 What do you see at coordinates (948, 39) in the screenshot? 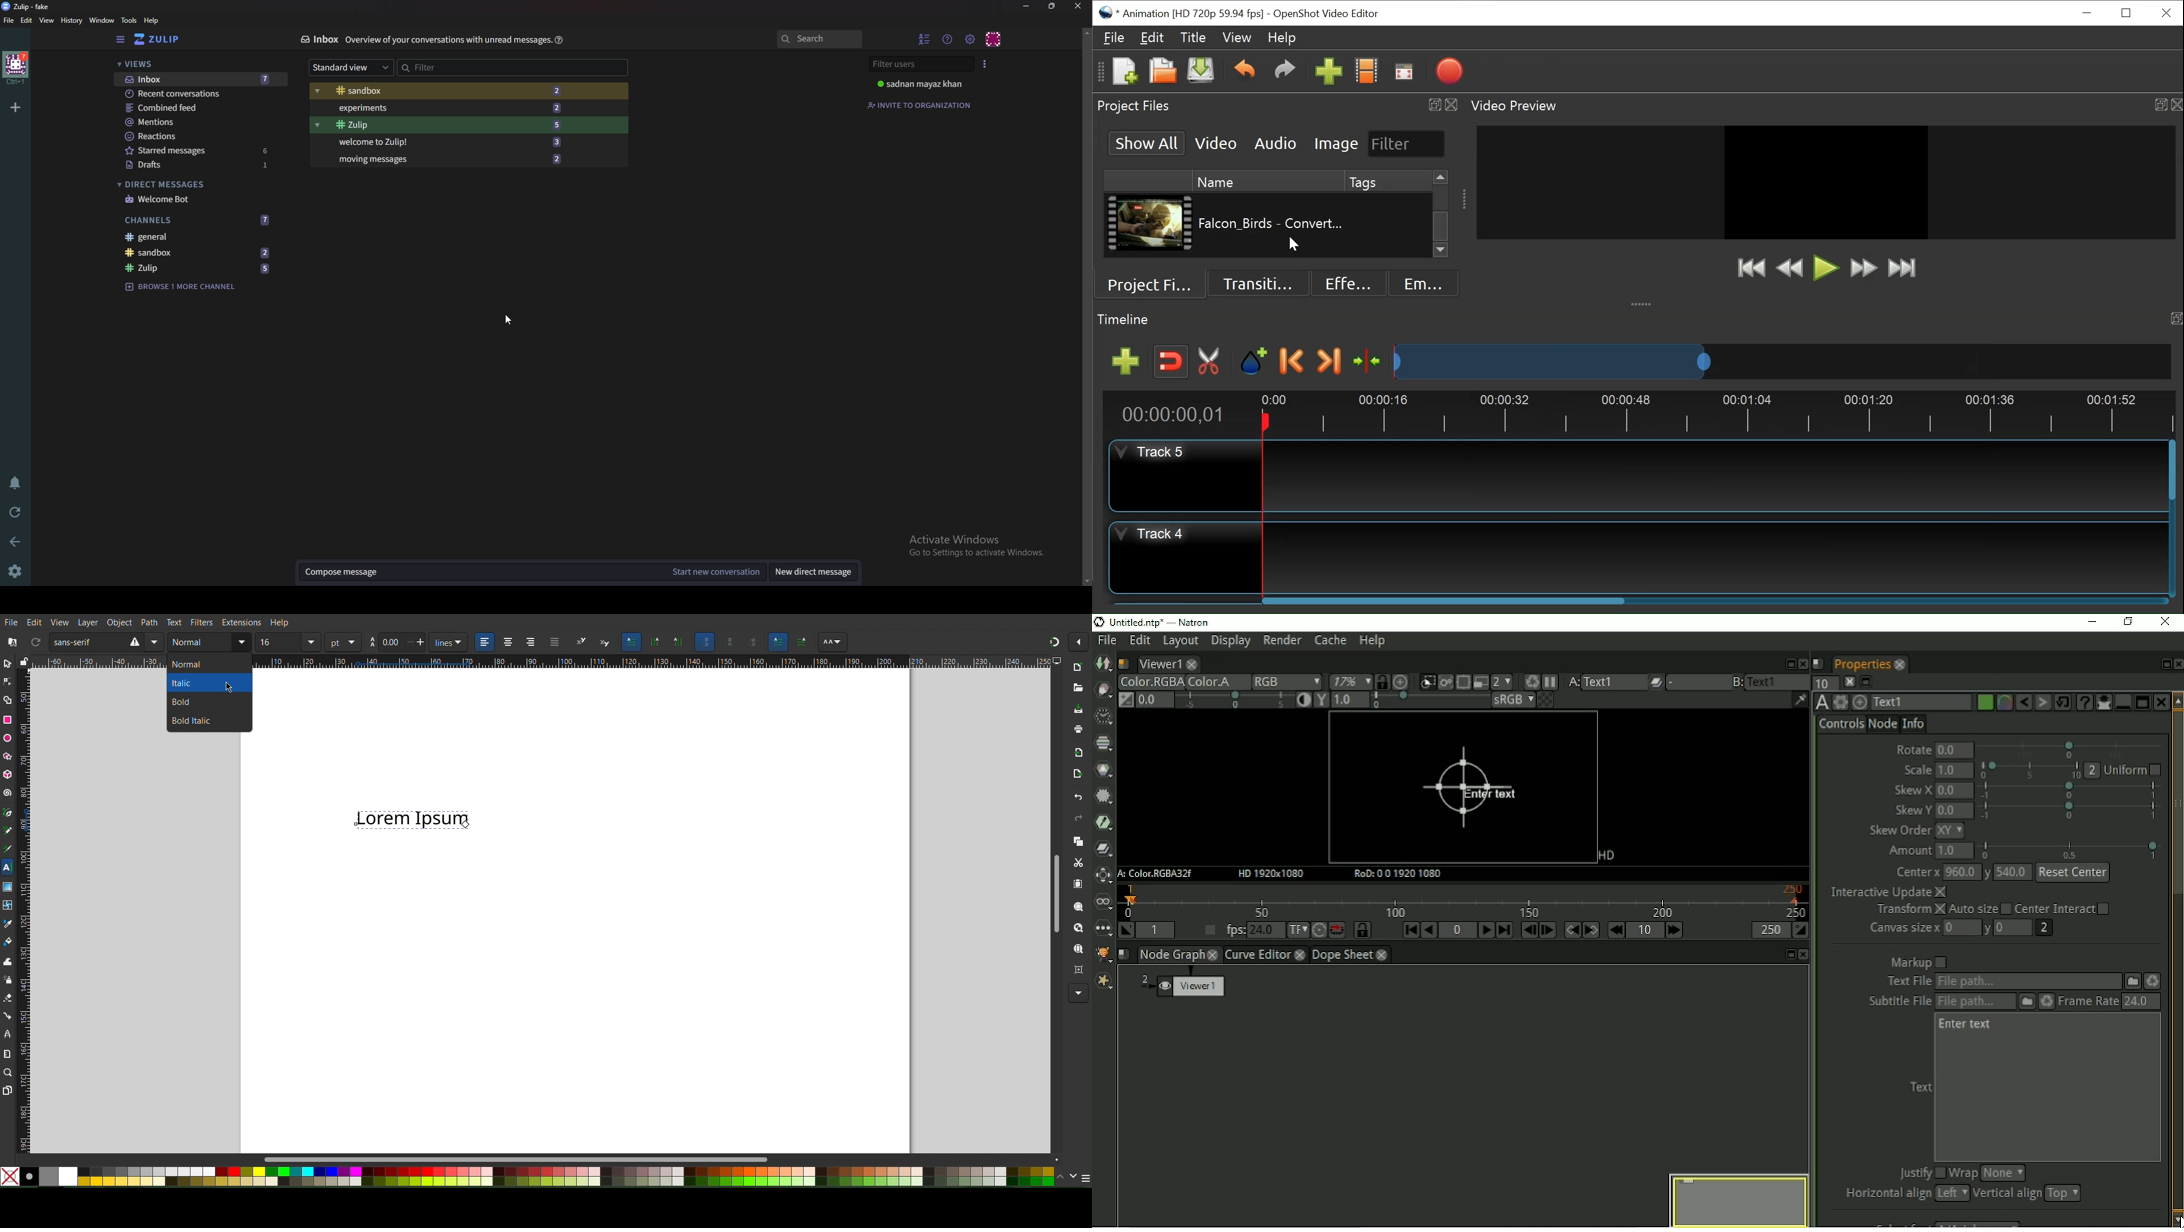
I see `Help menu` at bounding box center [948, 39].